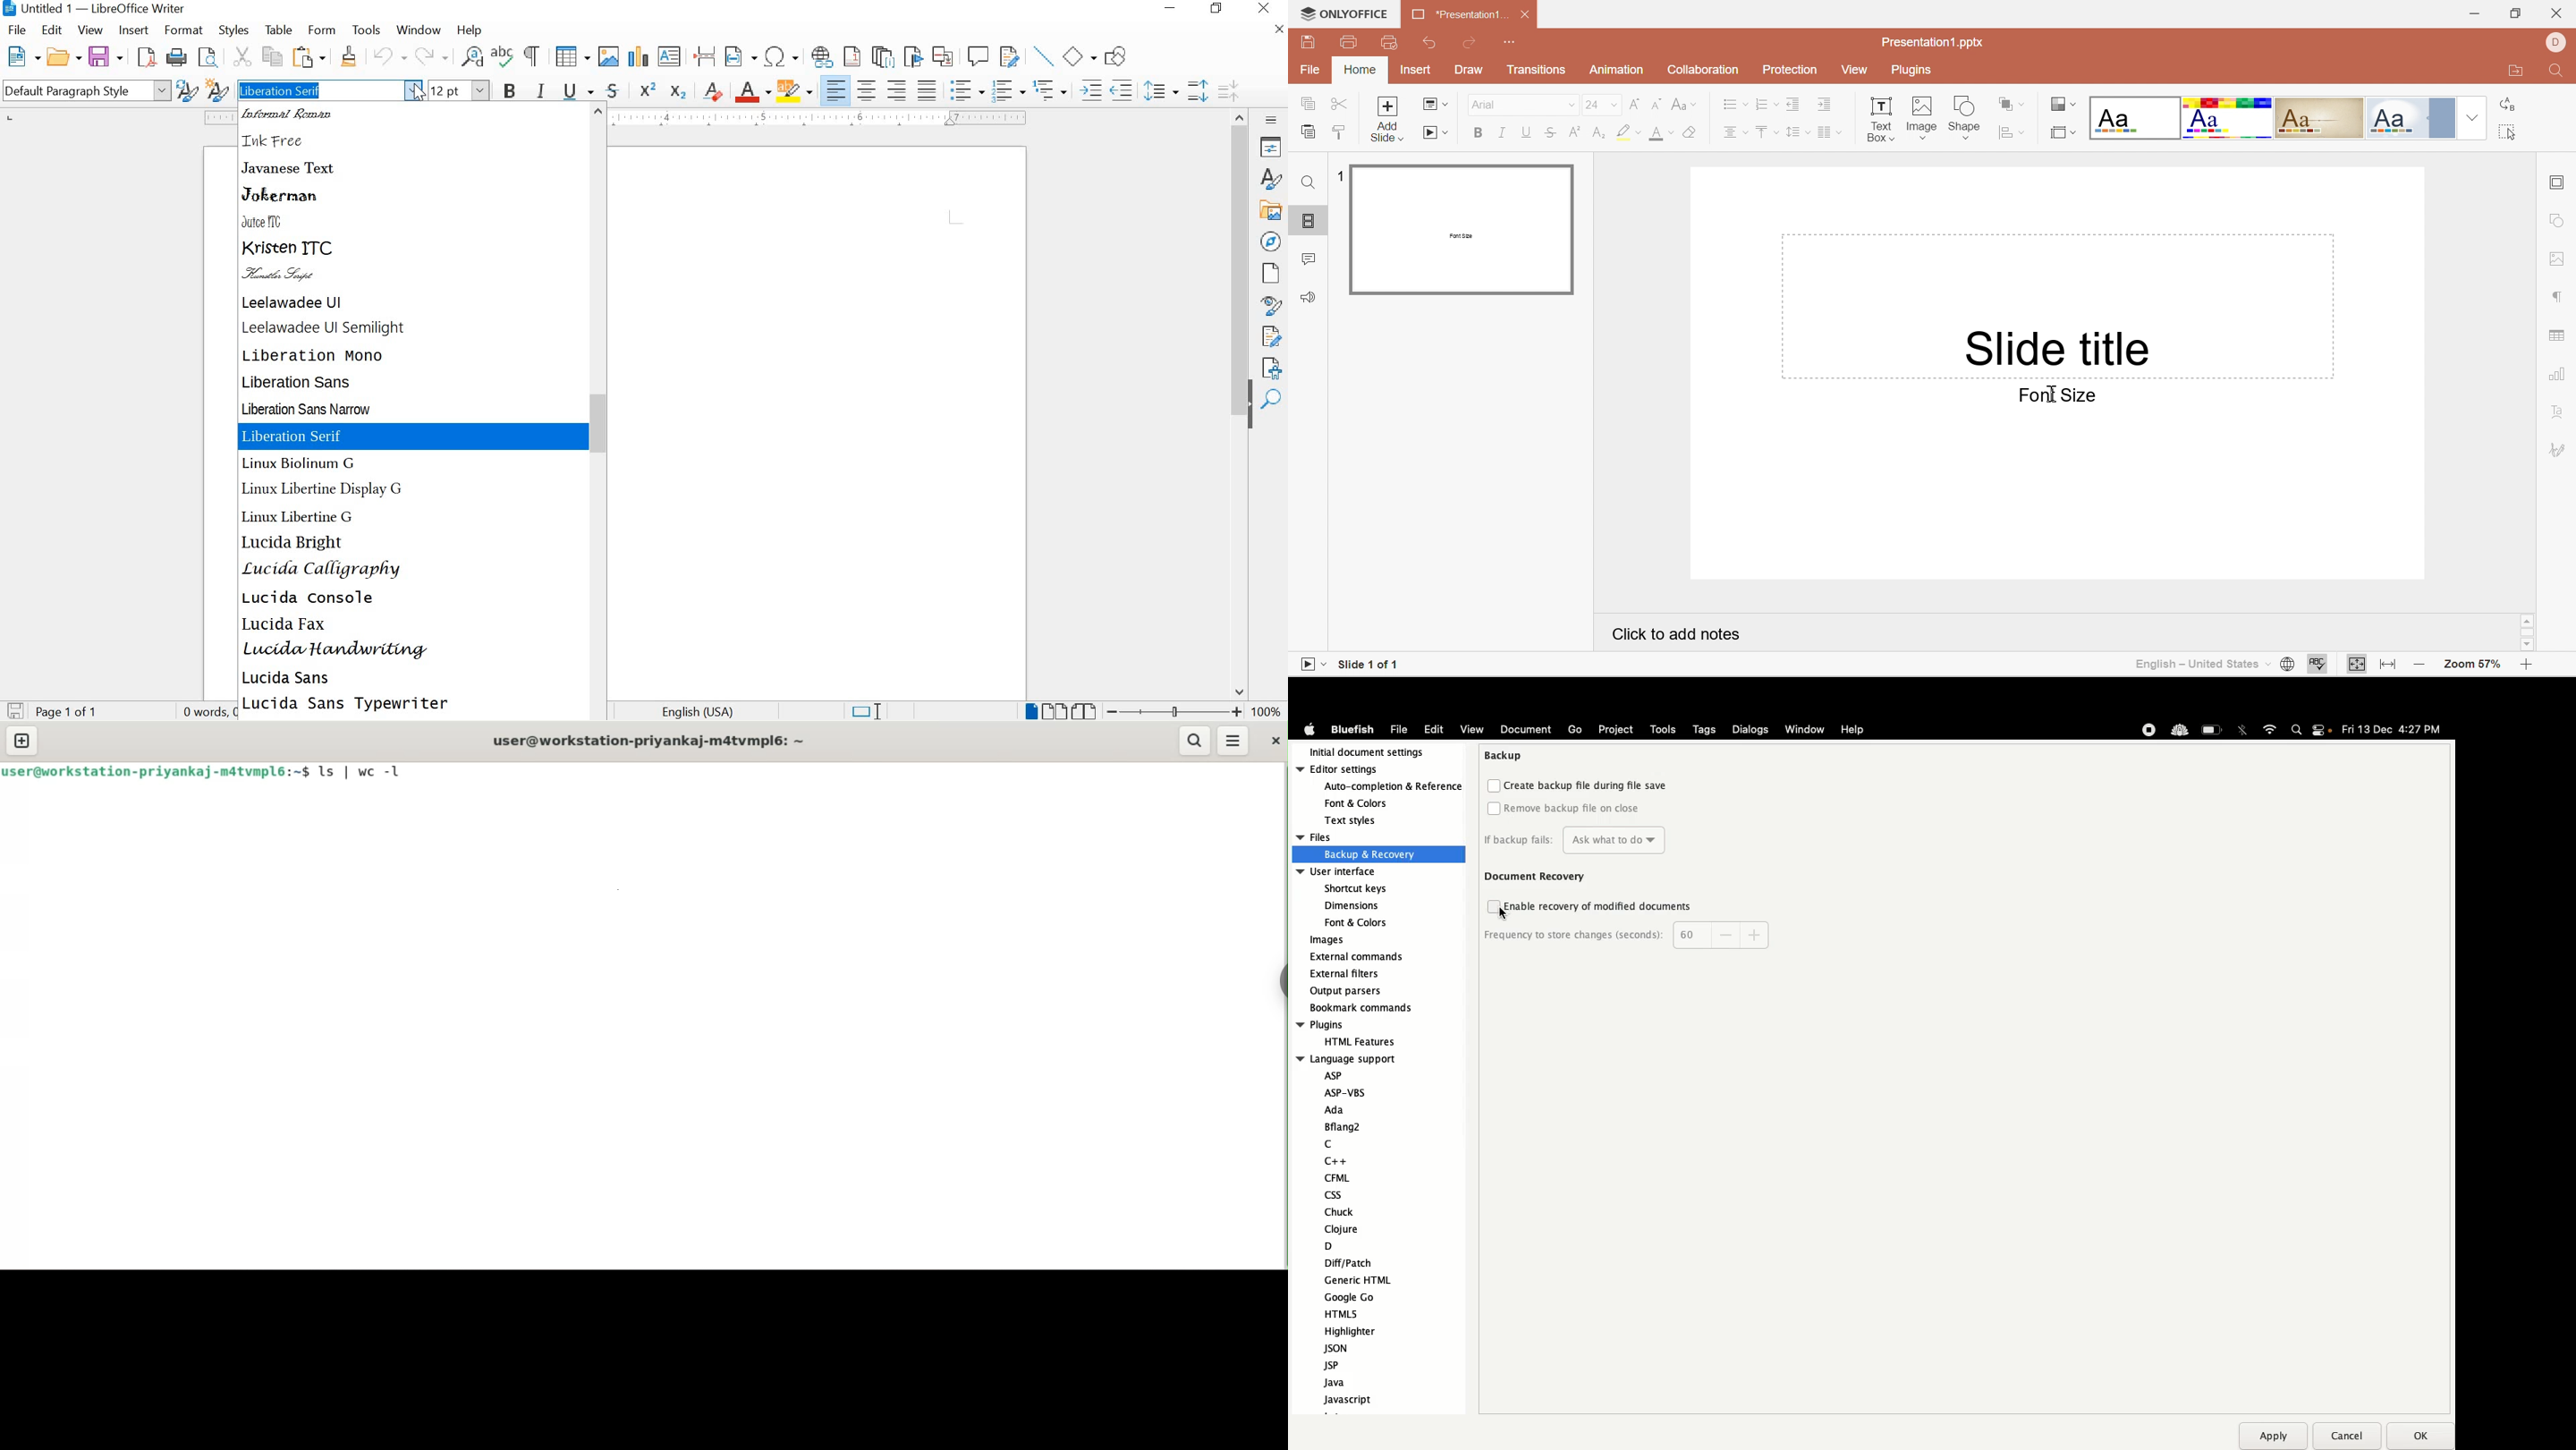 The width and height of the screenshot is (2576, 1456). I want to click on TOGGLE PRINT PREVIEW, so click(209, 57).